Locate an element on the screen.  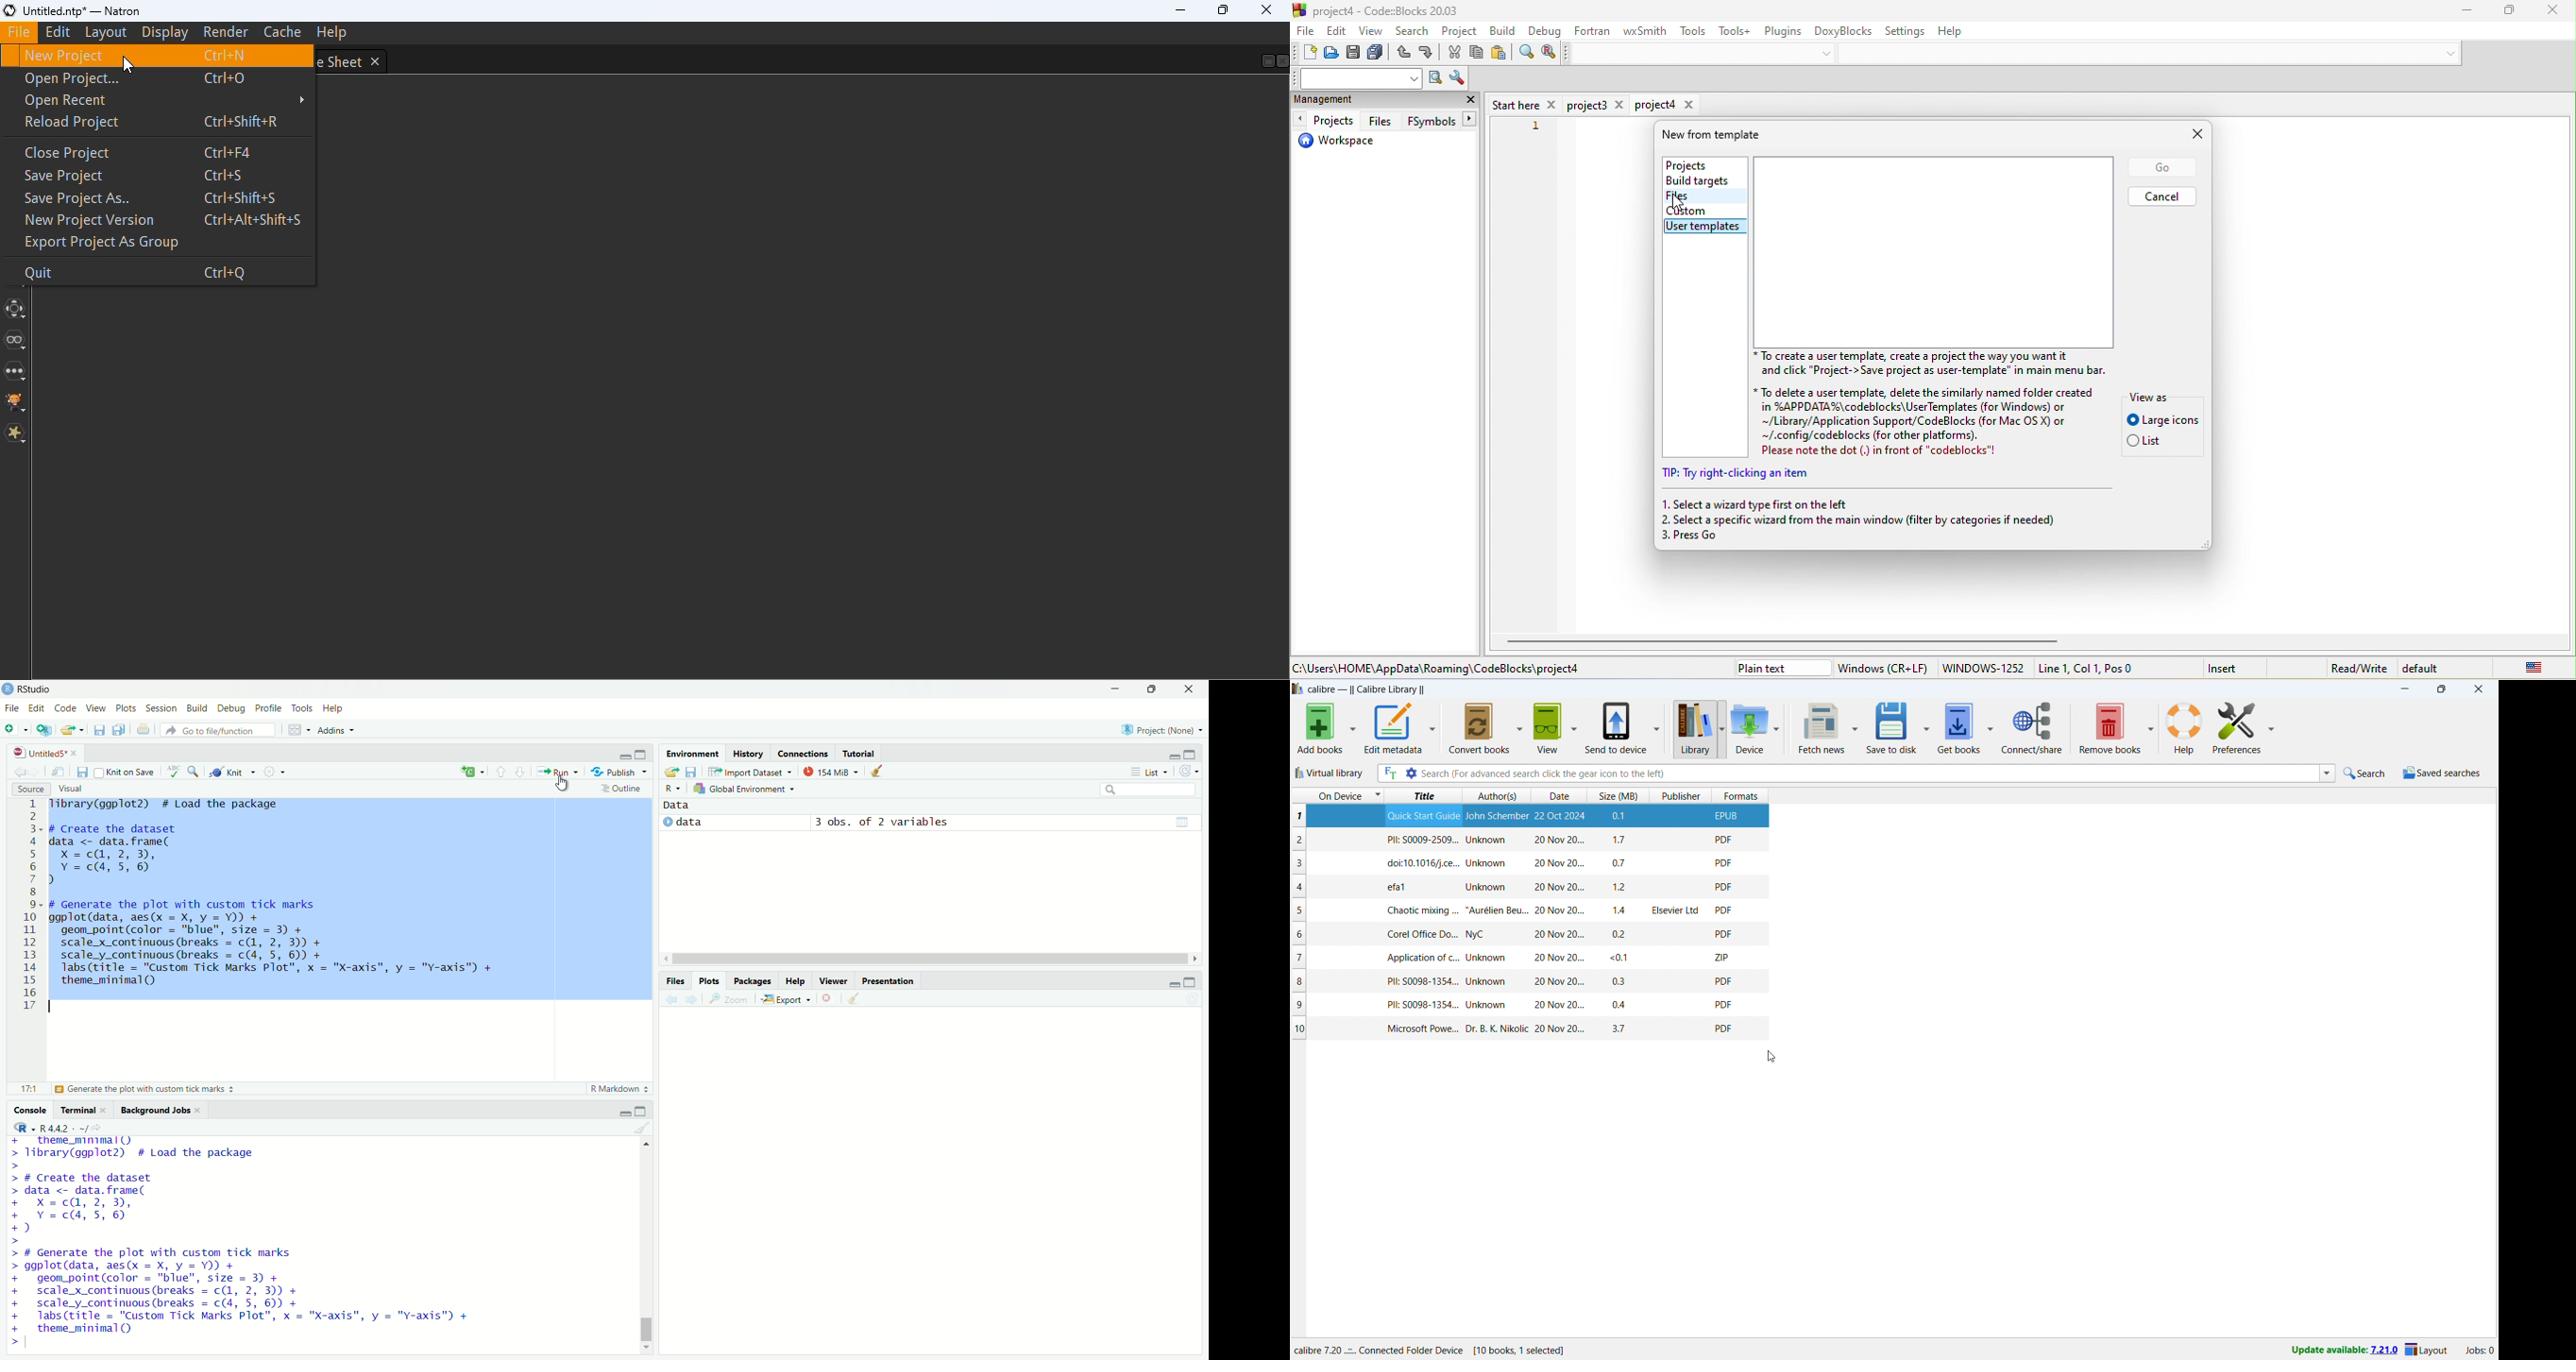
console is located at coordinates (26, 1109).